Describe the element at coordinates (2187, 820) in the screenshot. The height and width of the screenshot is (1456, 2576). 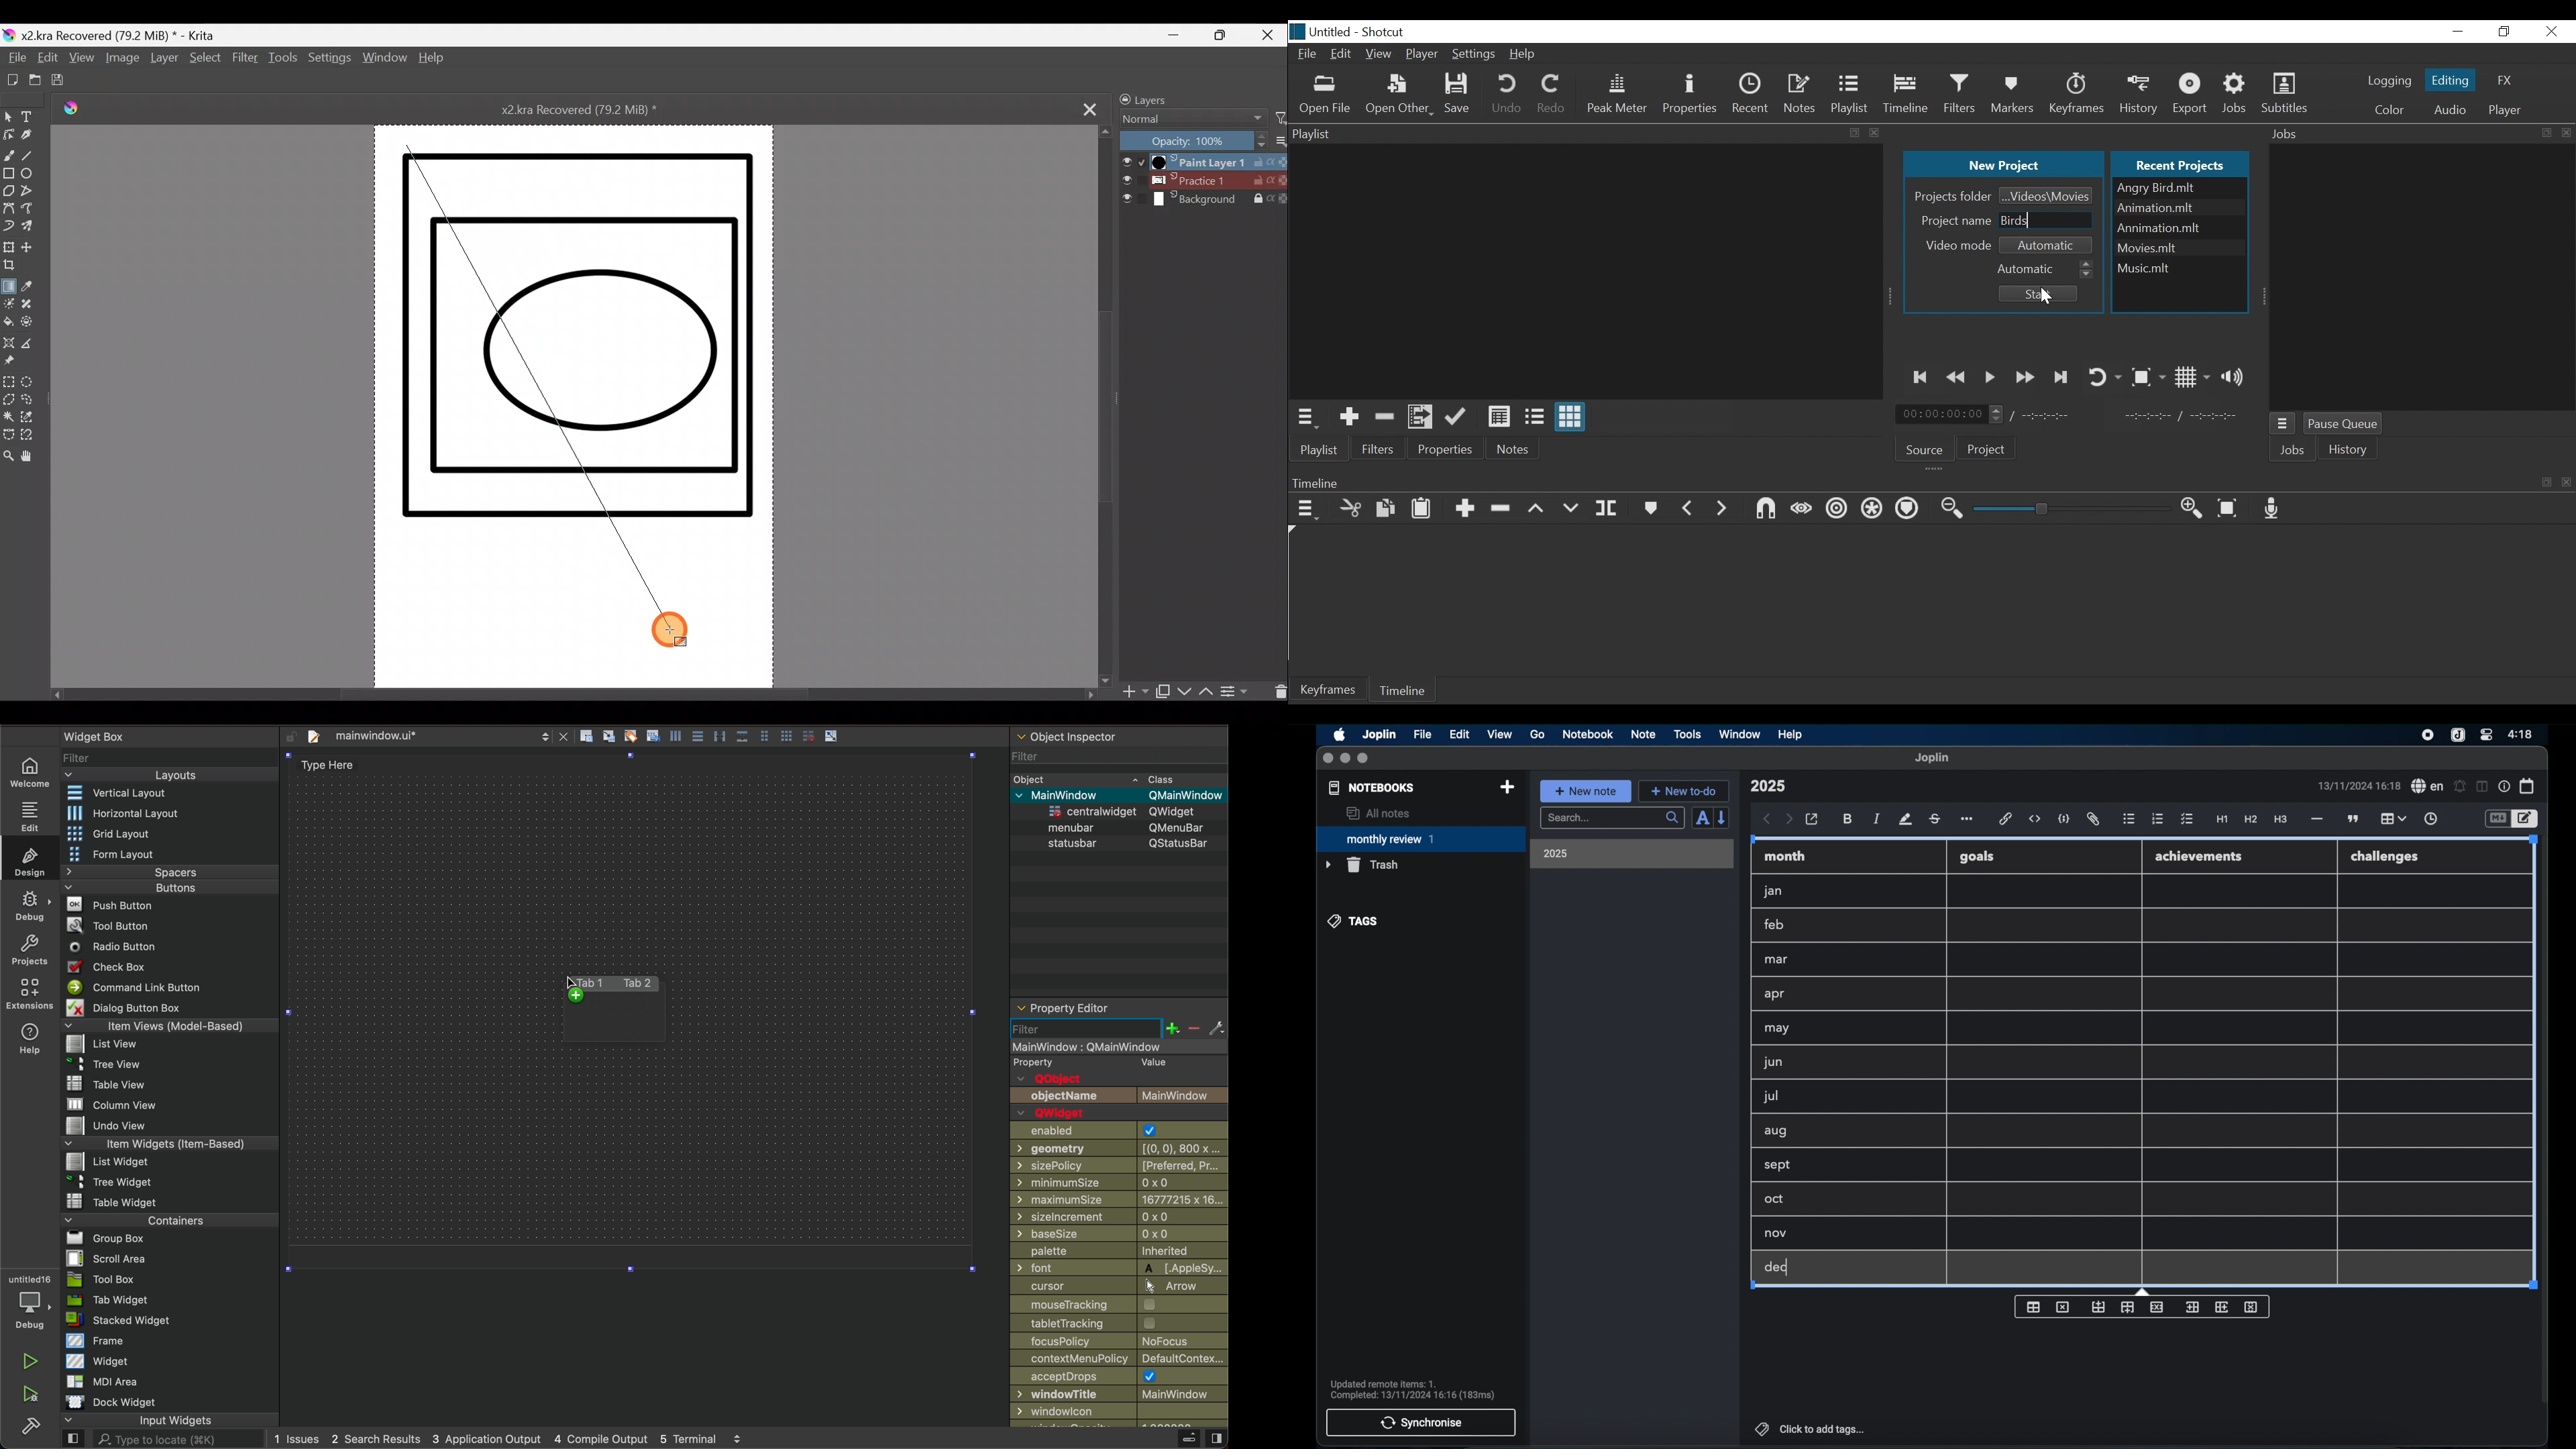
I see `check  list` at that location.